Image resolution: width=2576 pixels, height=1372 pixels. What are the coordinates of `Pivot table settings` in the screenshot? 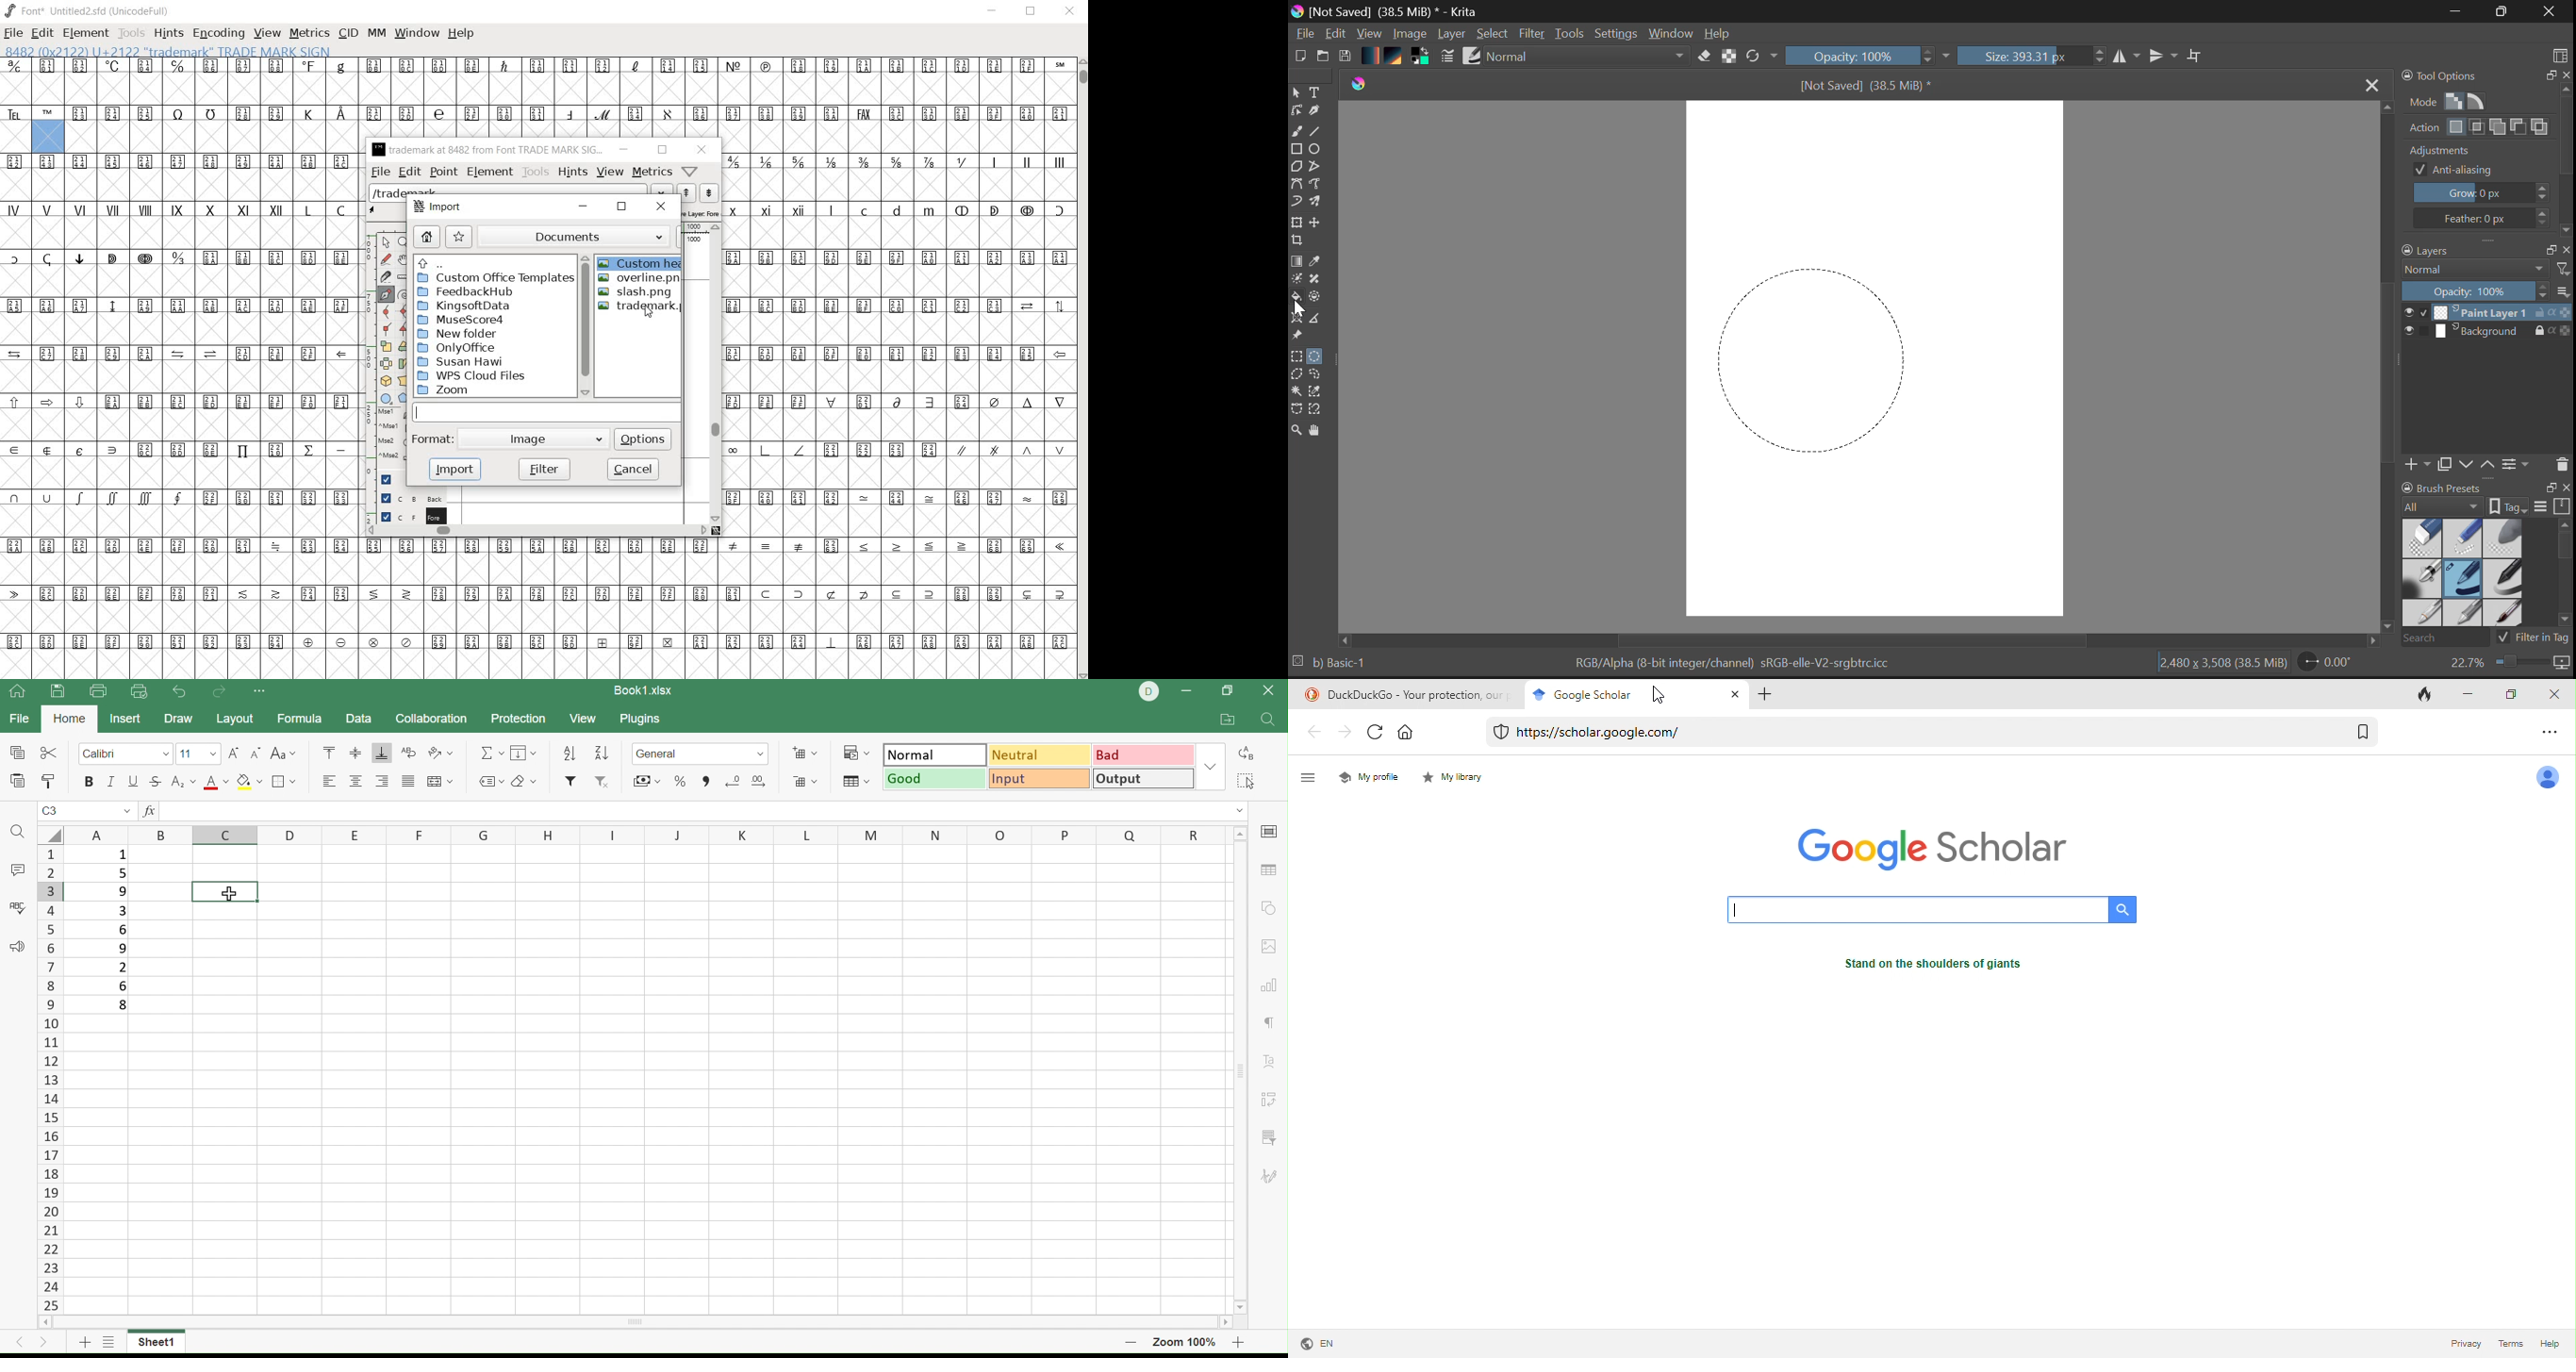 It's located at (1273, 1100).